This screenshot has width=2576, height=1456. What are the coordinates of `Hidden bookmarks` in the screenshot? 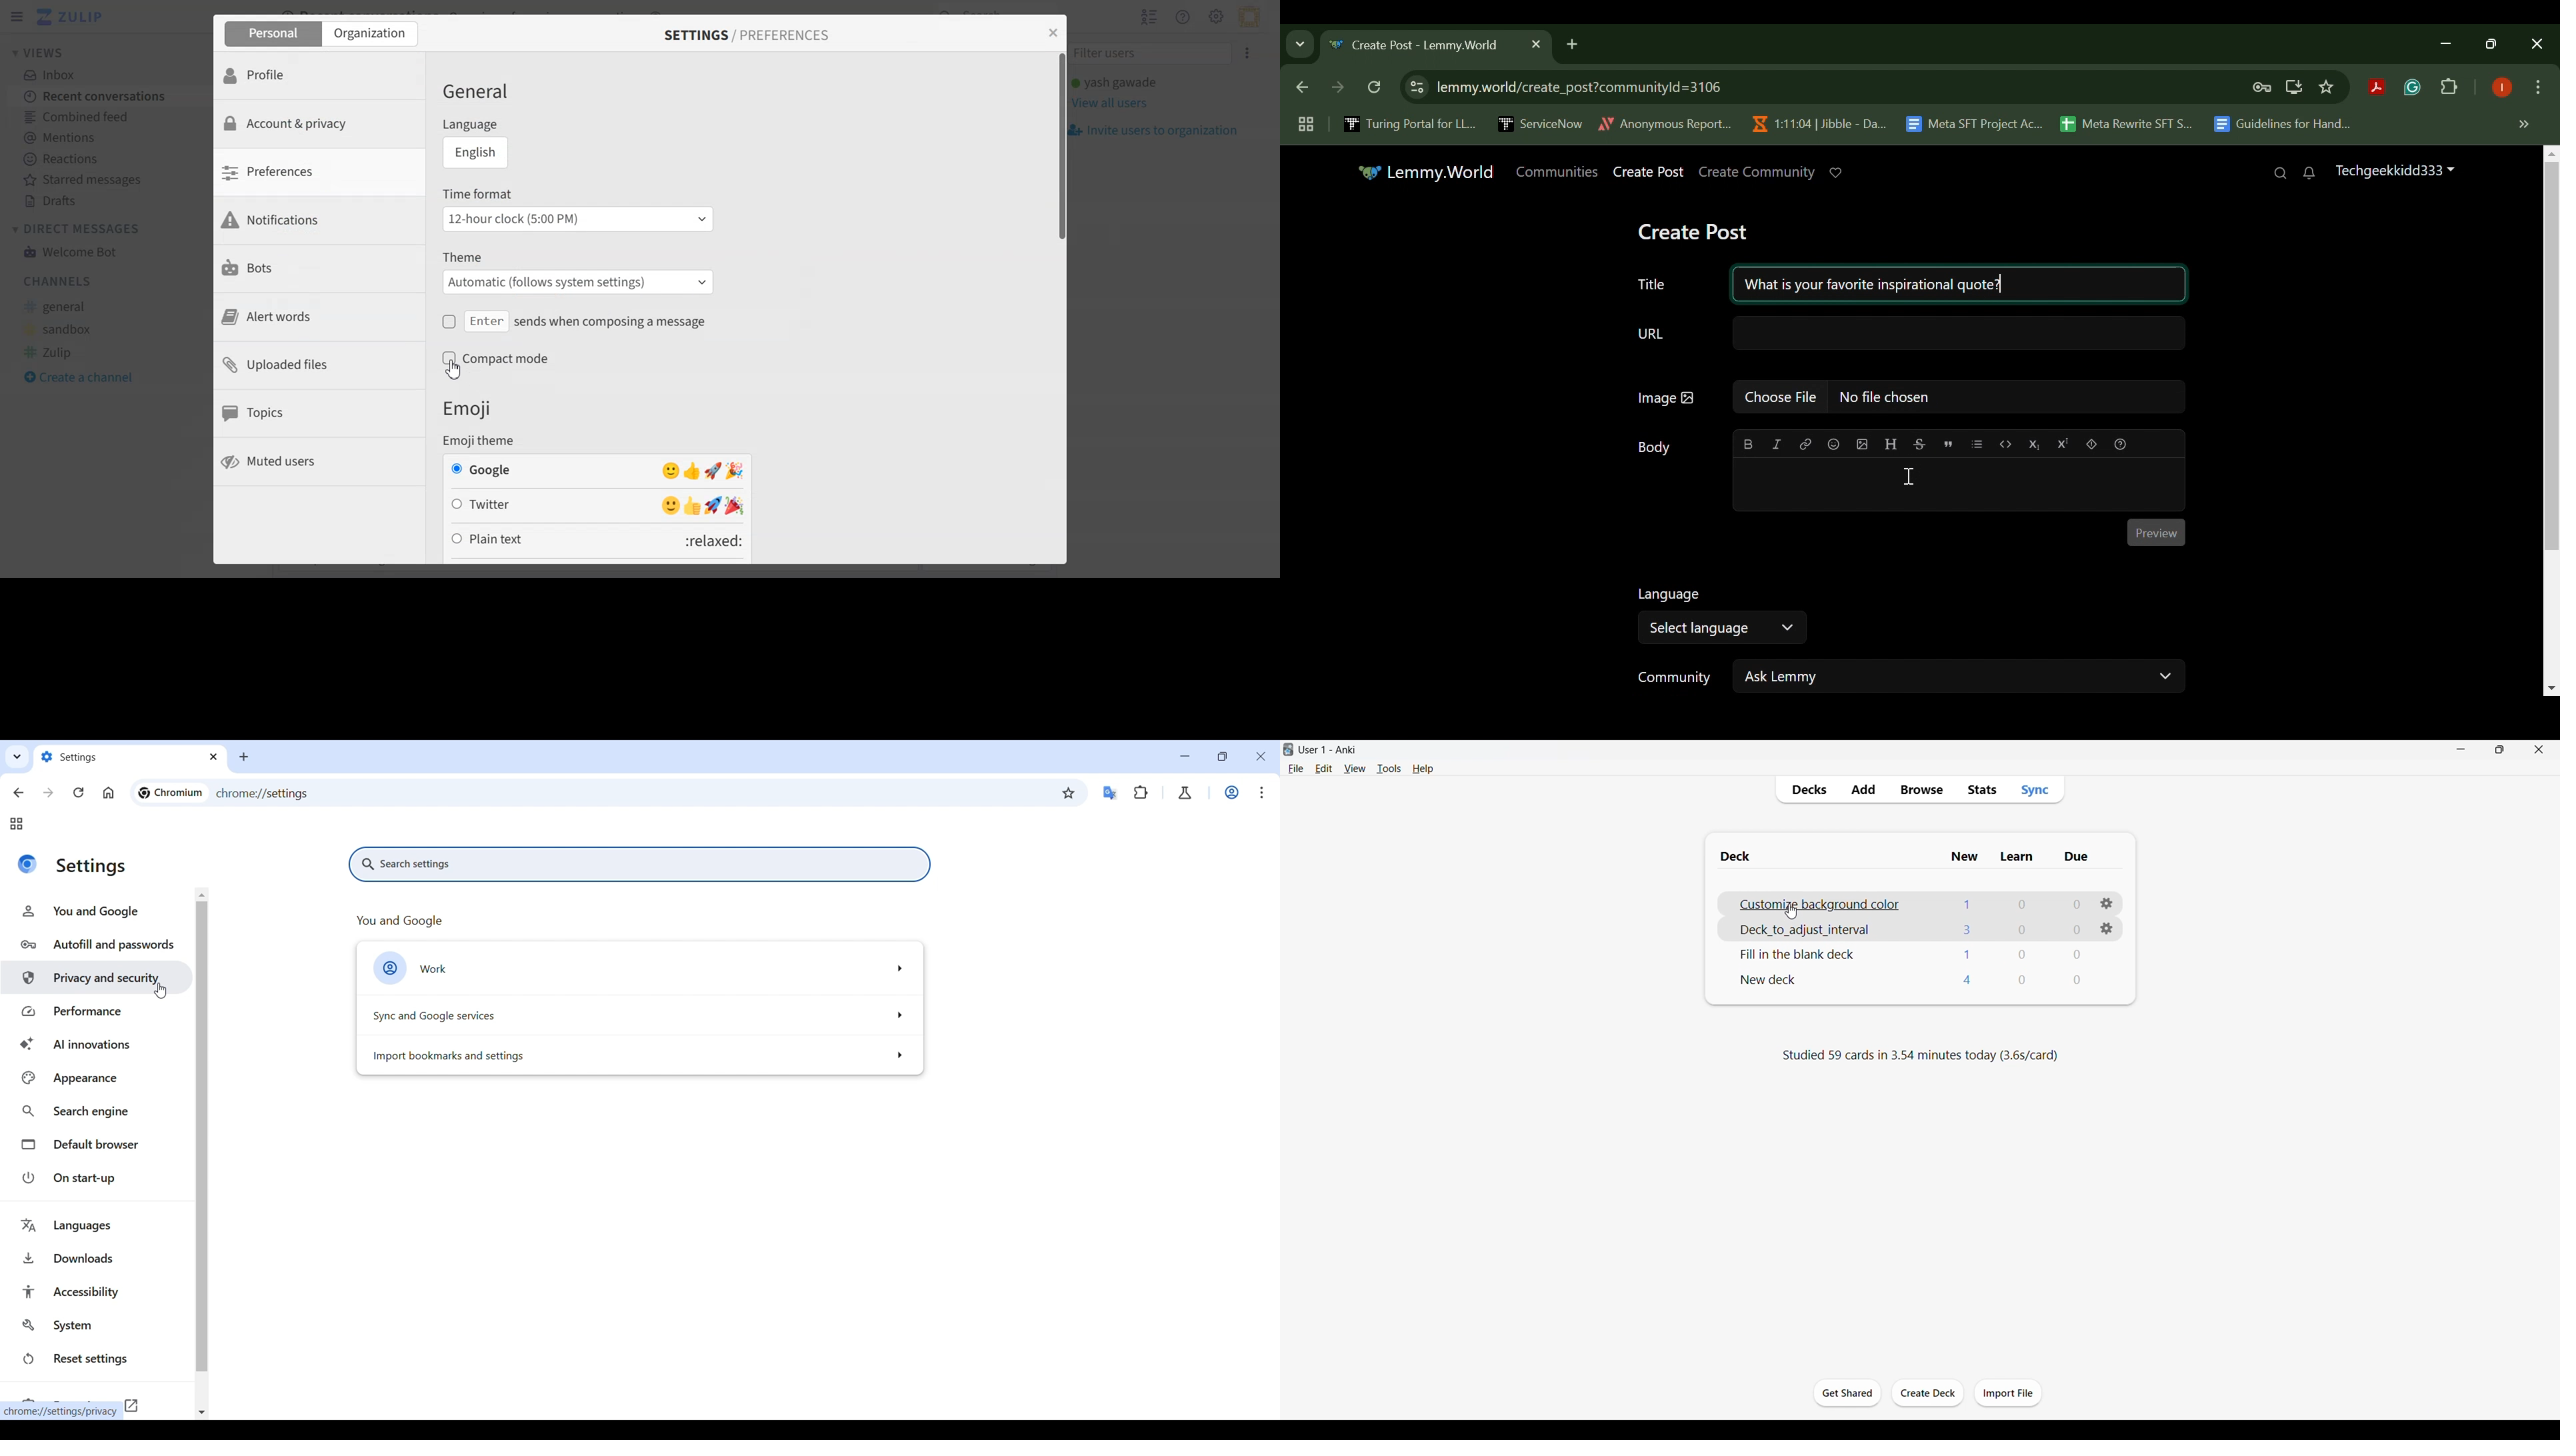 It's located at (2526, 125).